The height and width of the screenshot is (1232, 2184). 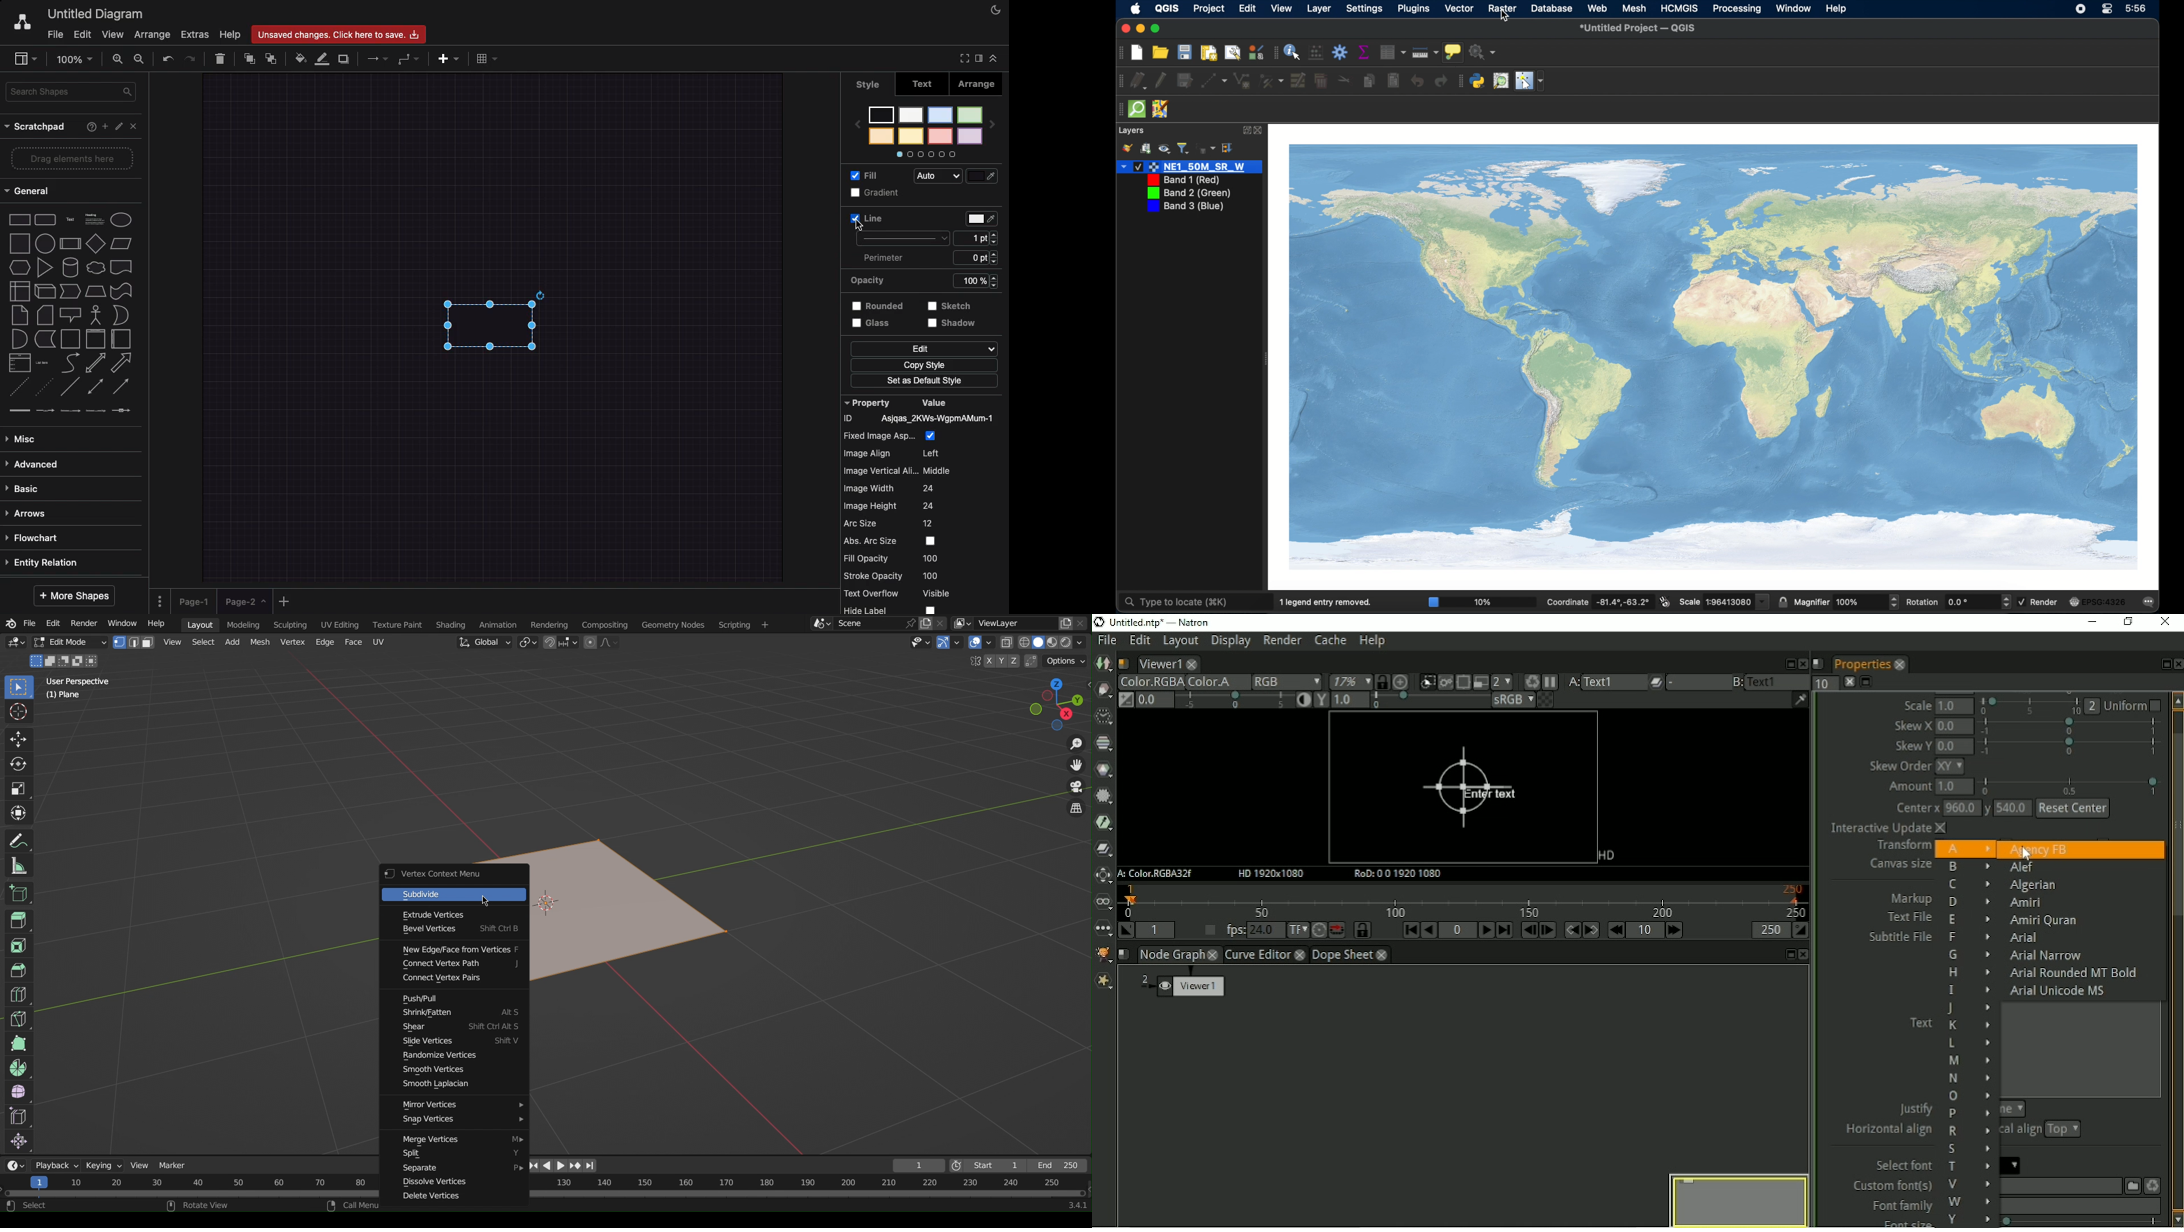 What do you see at coordinates (882, 258) in the screenshot?
I see `Perimeter` at bounding box center [882, 258].